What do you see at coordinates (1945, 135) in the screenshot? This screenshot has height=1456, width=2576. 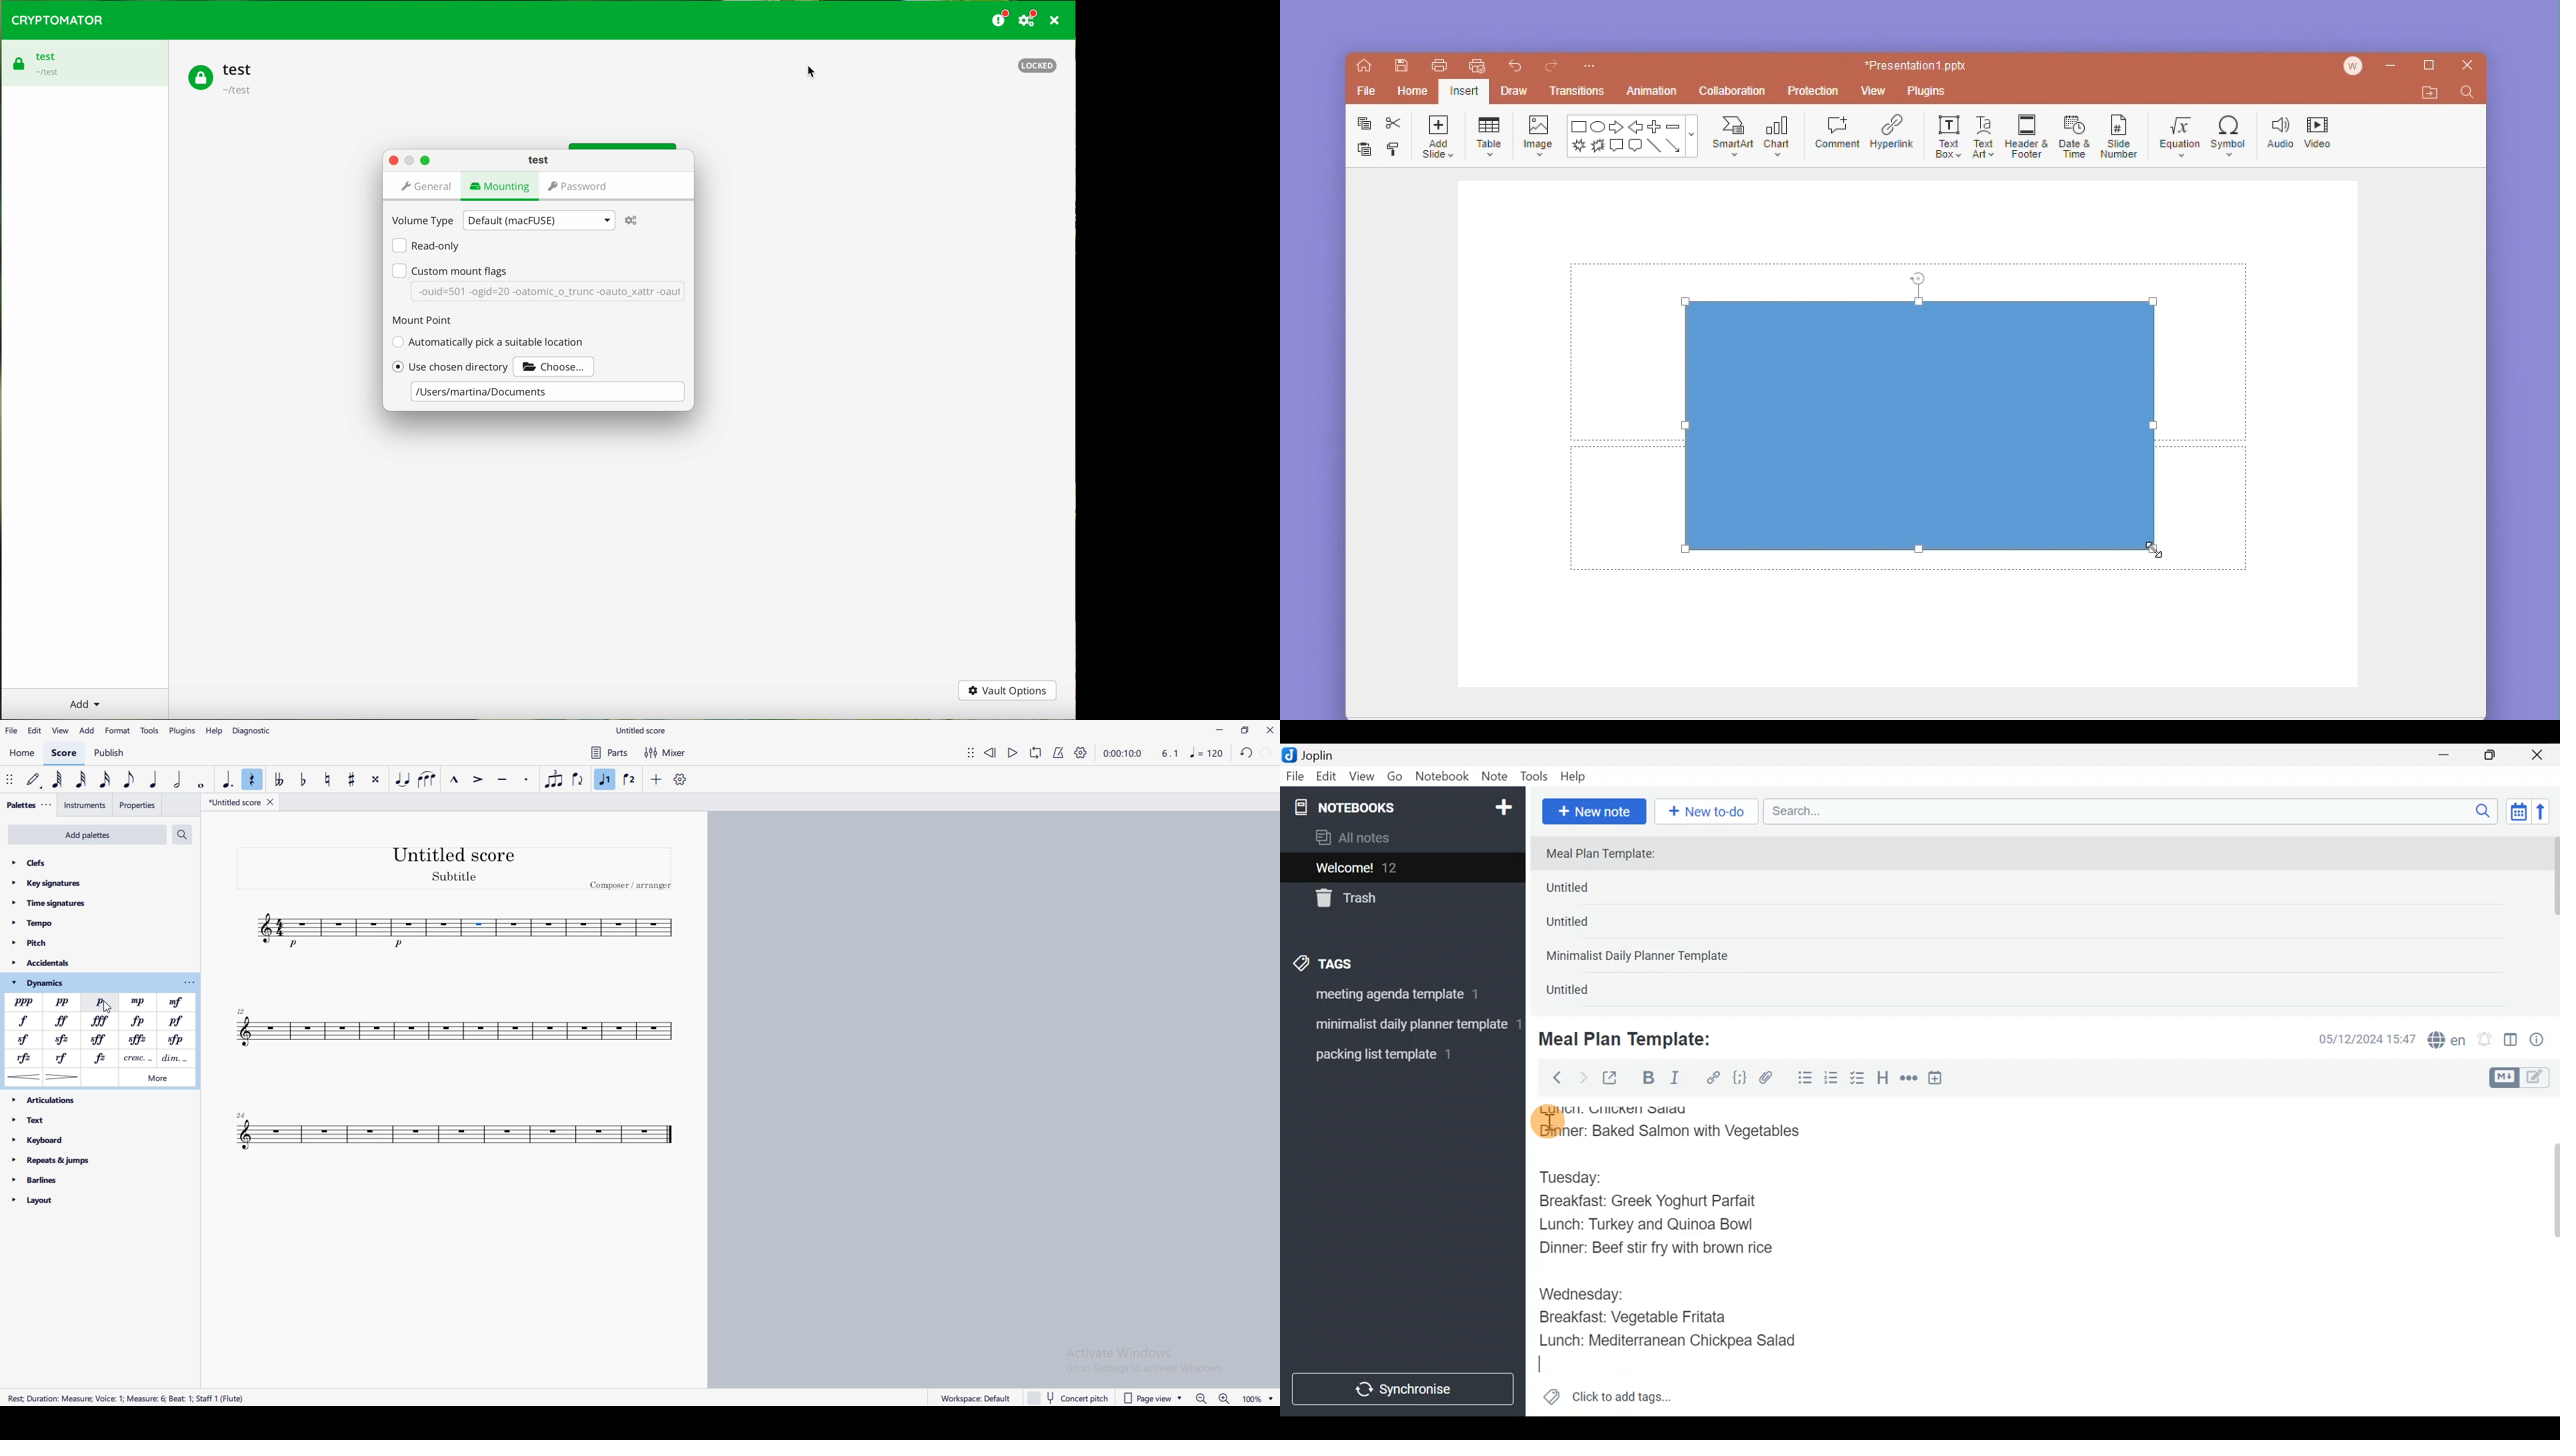 I see `text box` at bounding box center [1945, 135].